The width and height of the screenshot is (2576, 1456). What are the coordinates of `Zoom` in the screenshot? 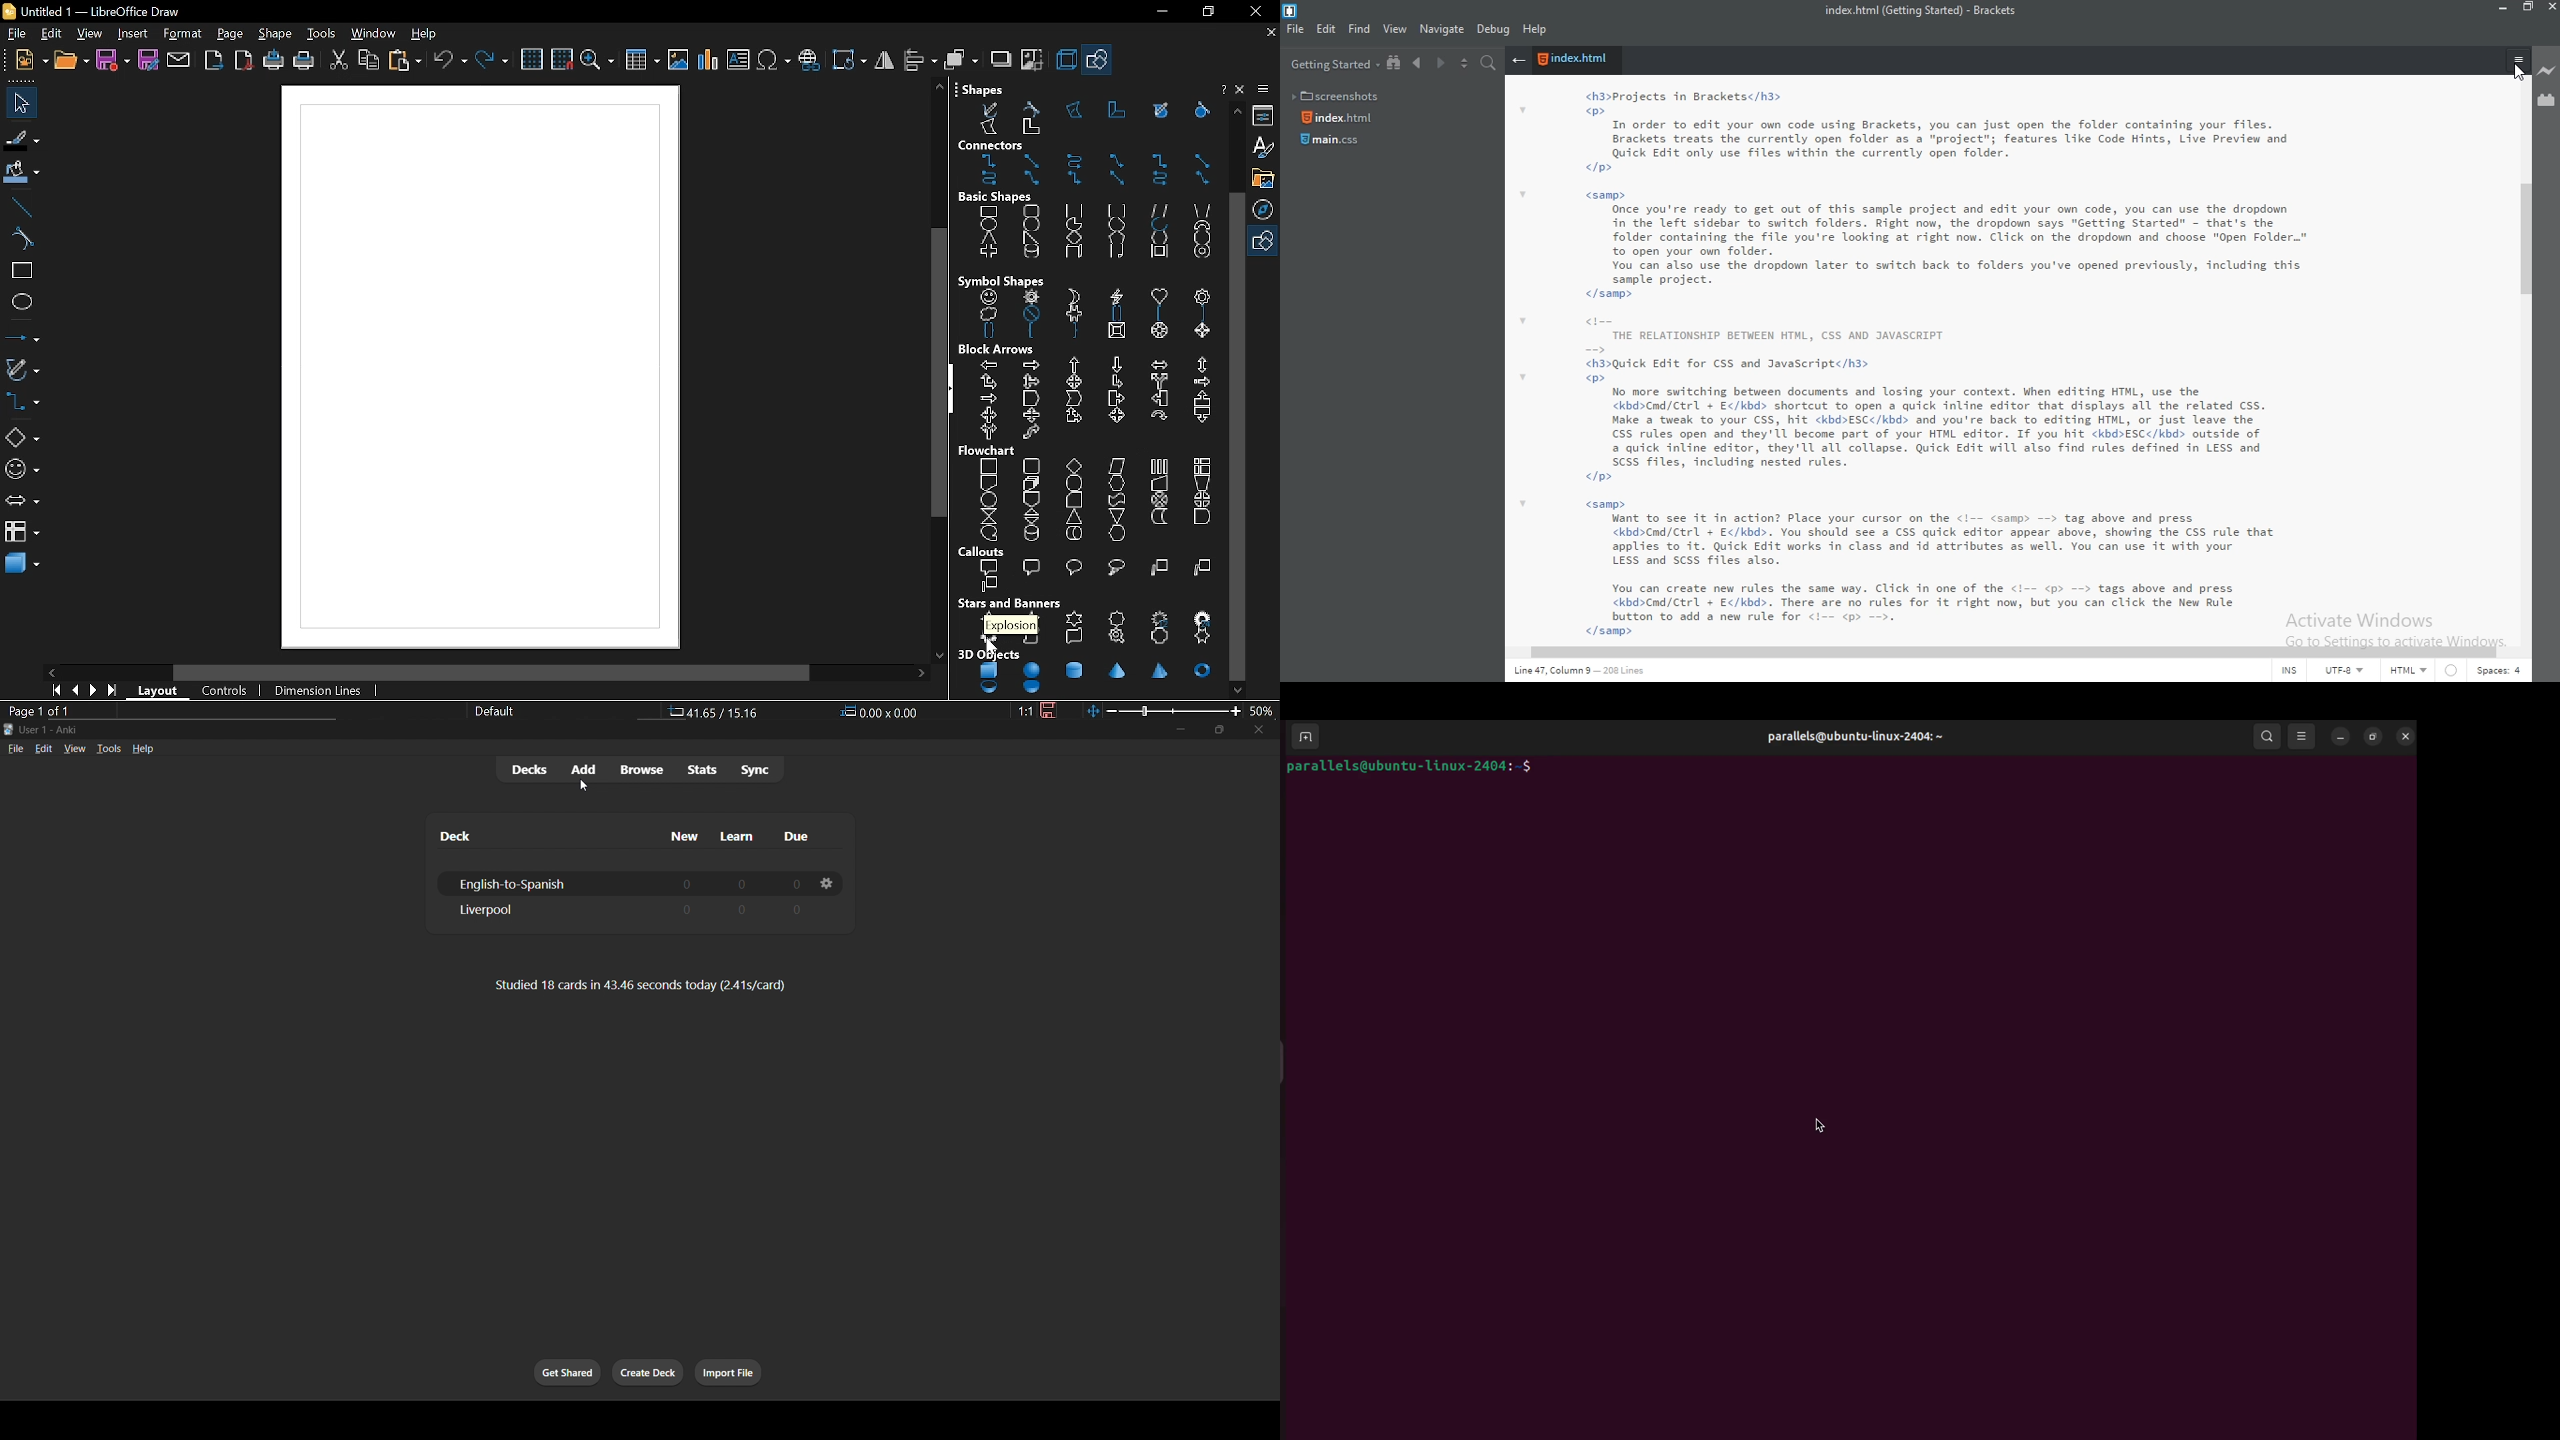 It's located at (1265, 710).